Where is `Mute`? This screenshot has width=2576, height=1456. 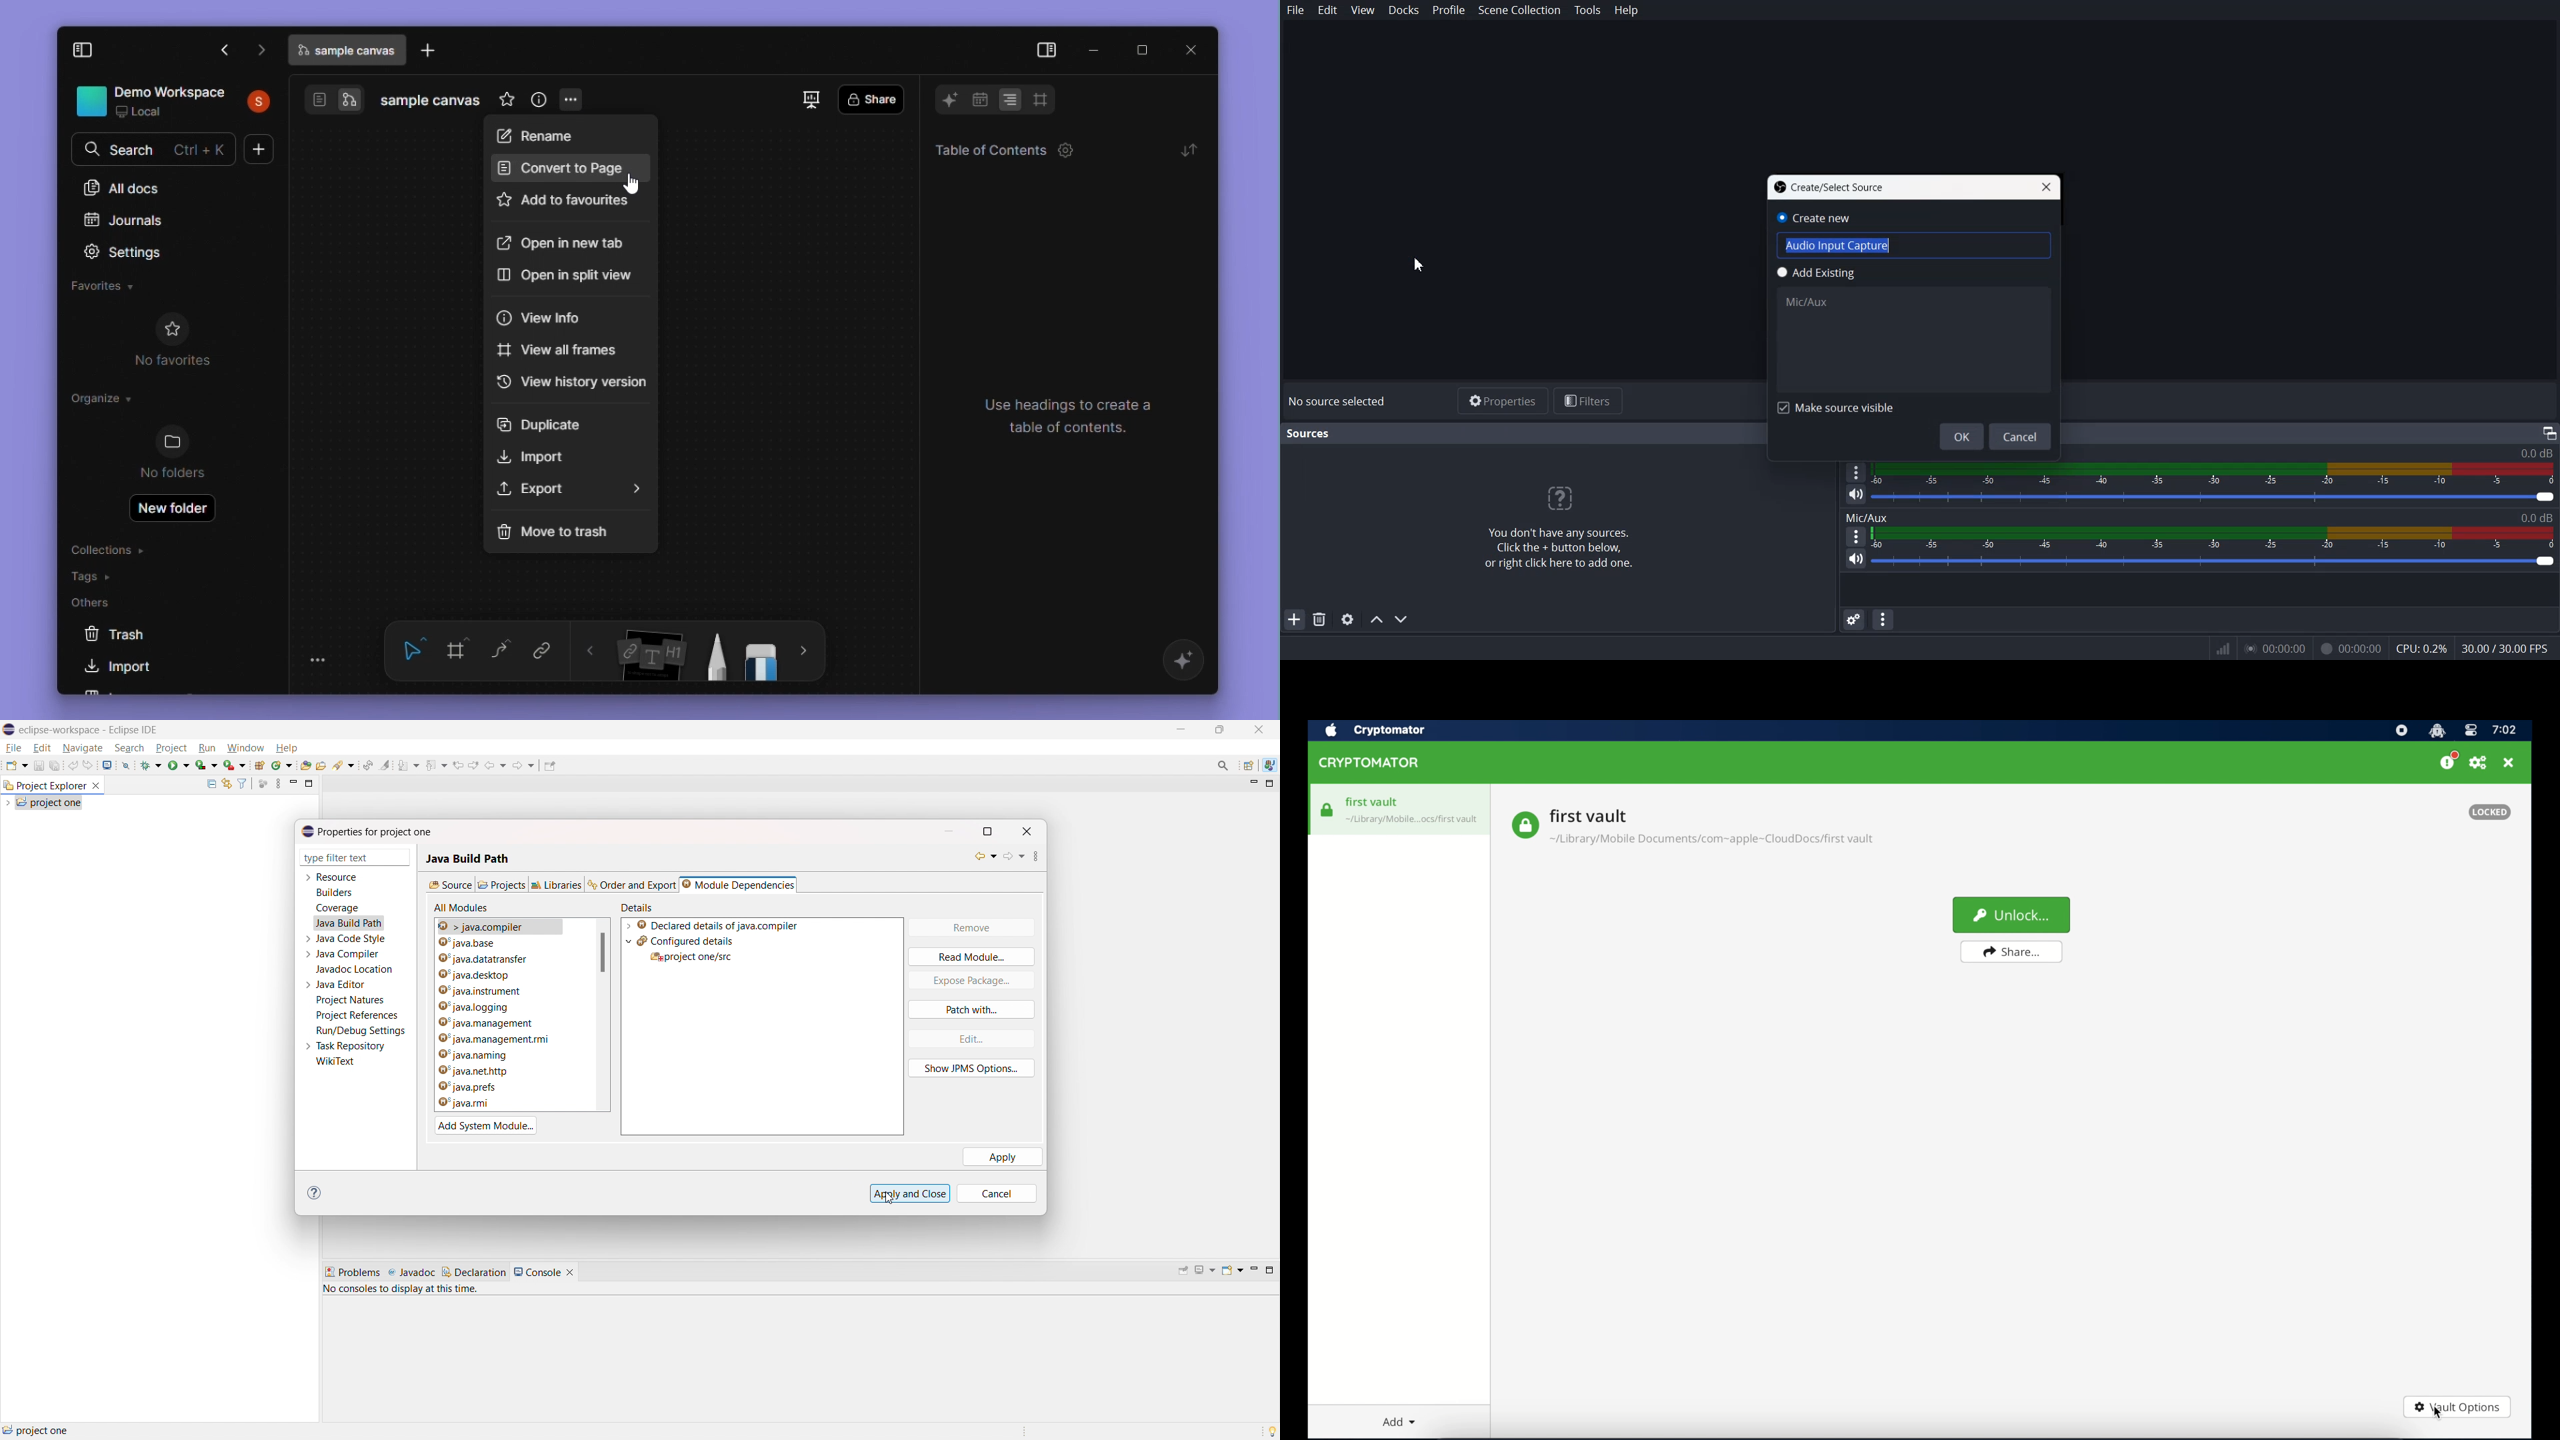 Mute is located at coordinates (1856, 494).